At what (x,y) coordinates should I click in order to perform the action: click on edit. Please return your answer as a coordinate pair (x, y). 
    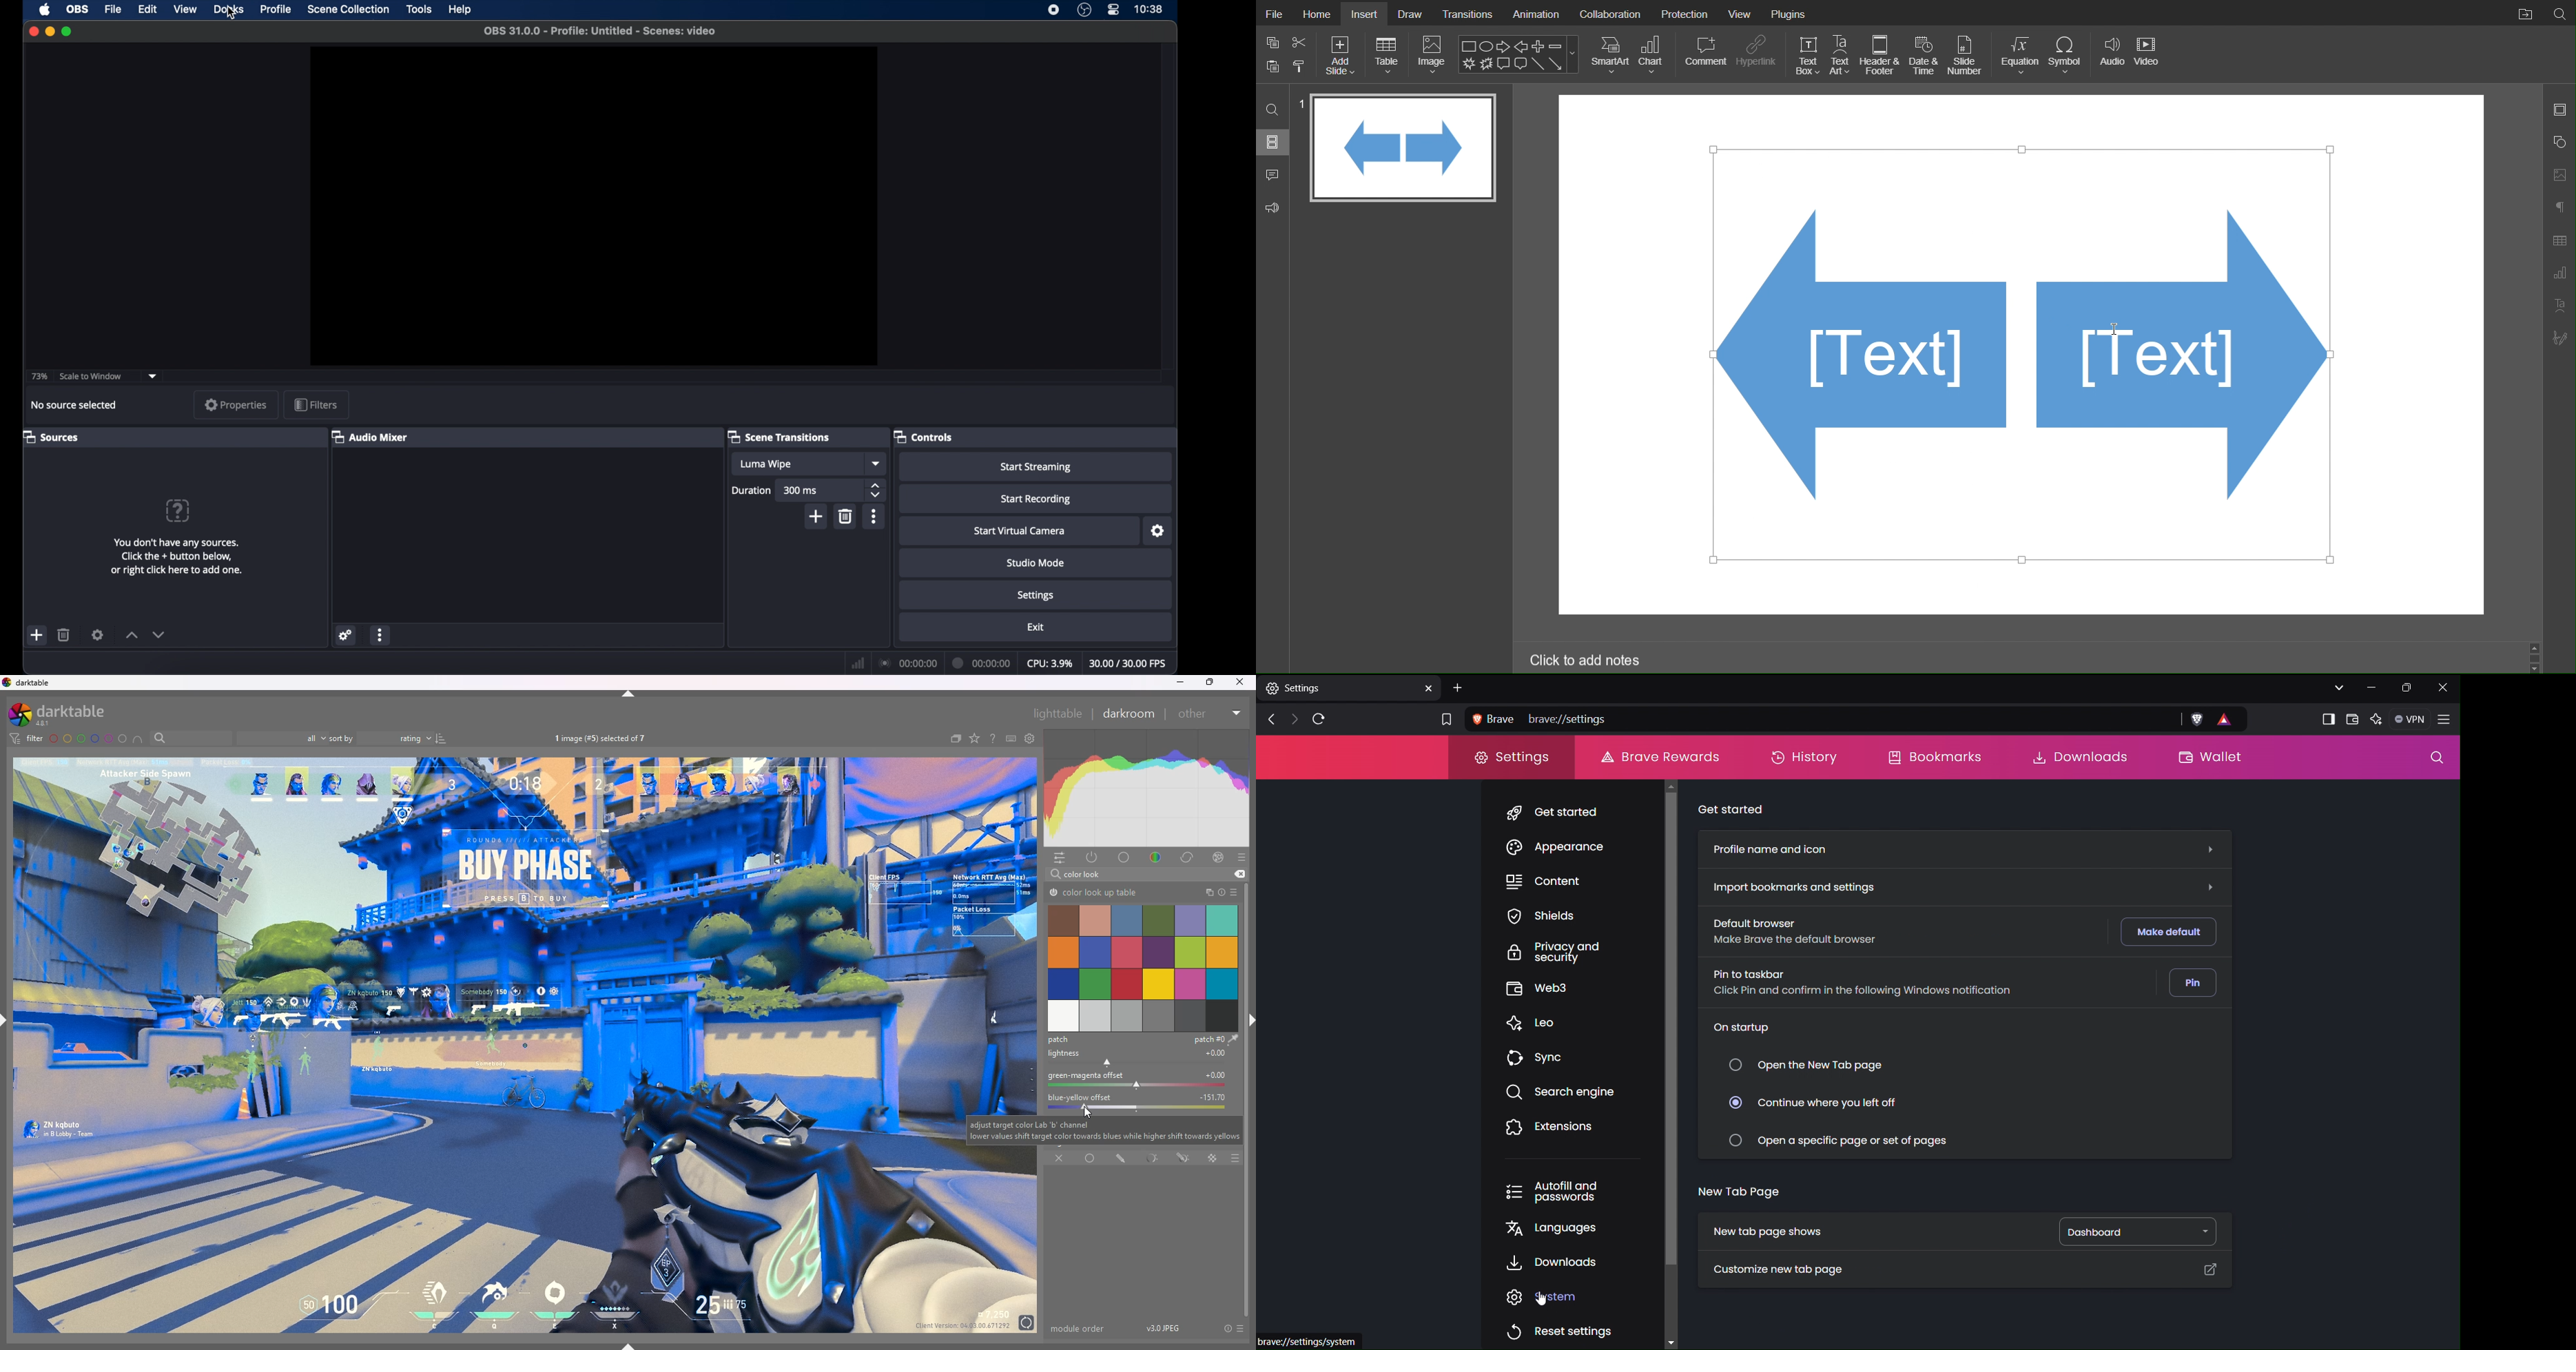
    Looking at the image, I should click on (146, 9).